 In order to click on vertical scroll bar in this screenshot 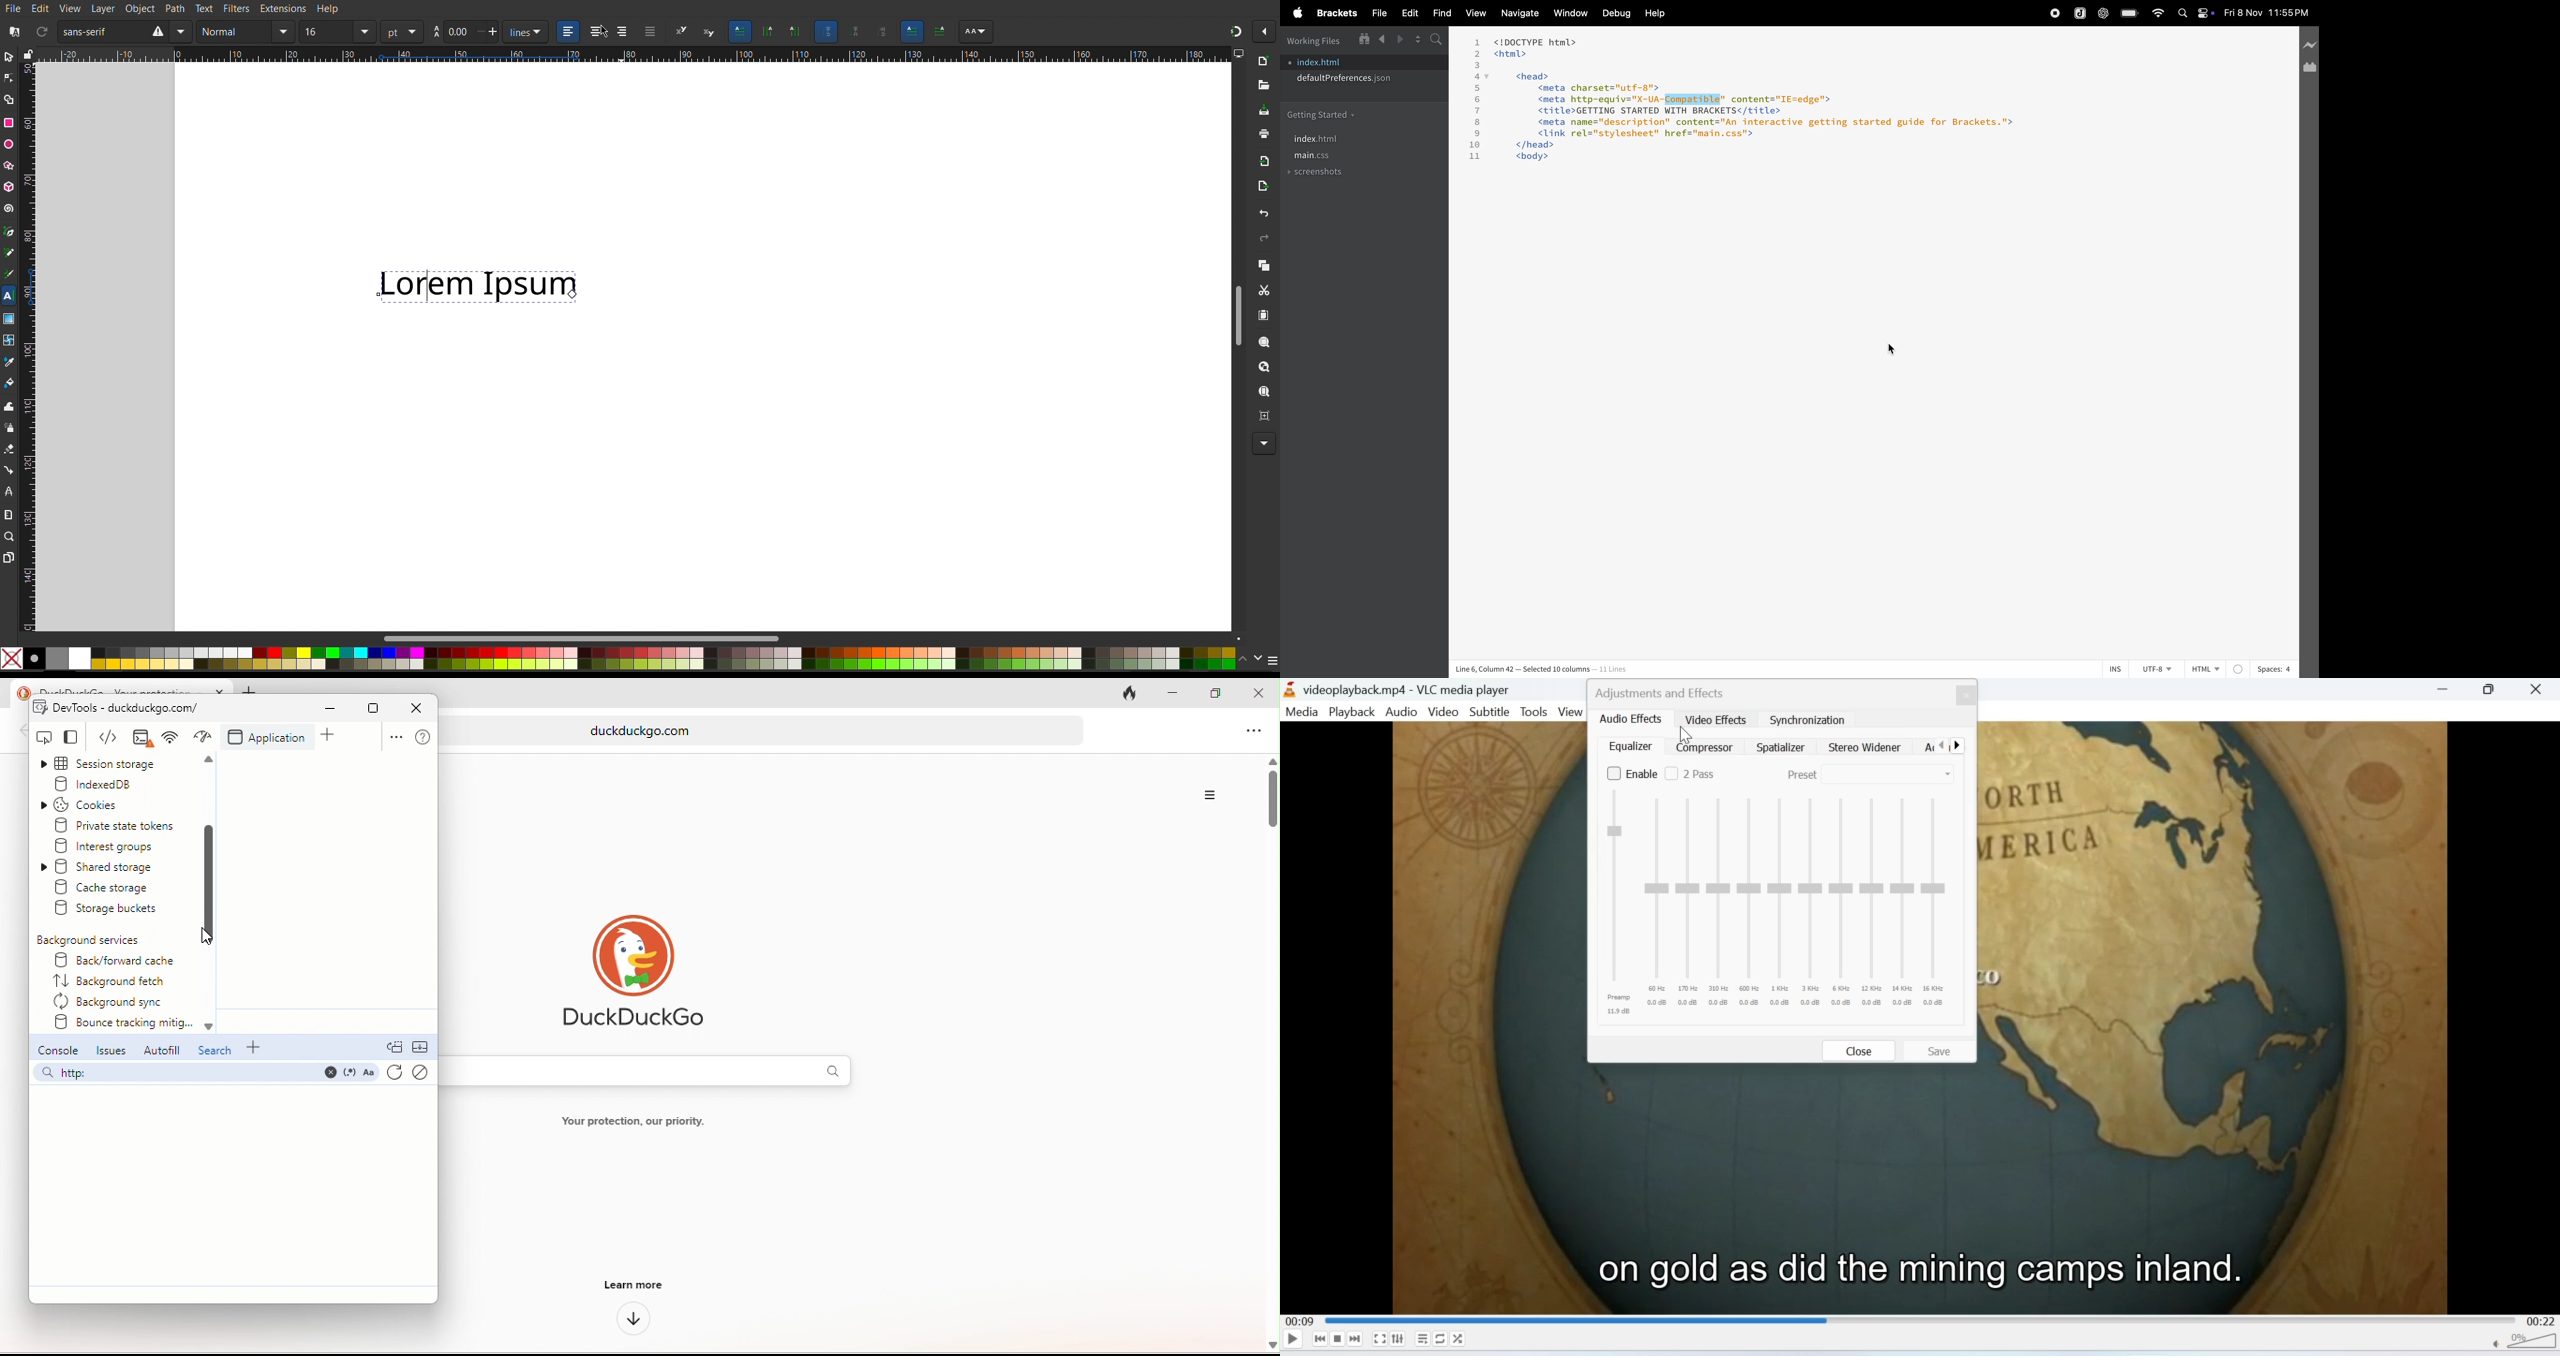, I will do `click(1271, 803)`.